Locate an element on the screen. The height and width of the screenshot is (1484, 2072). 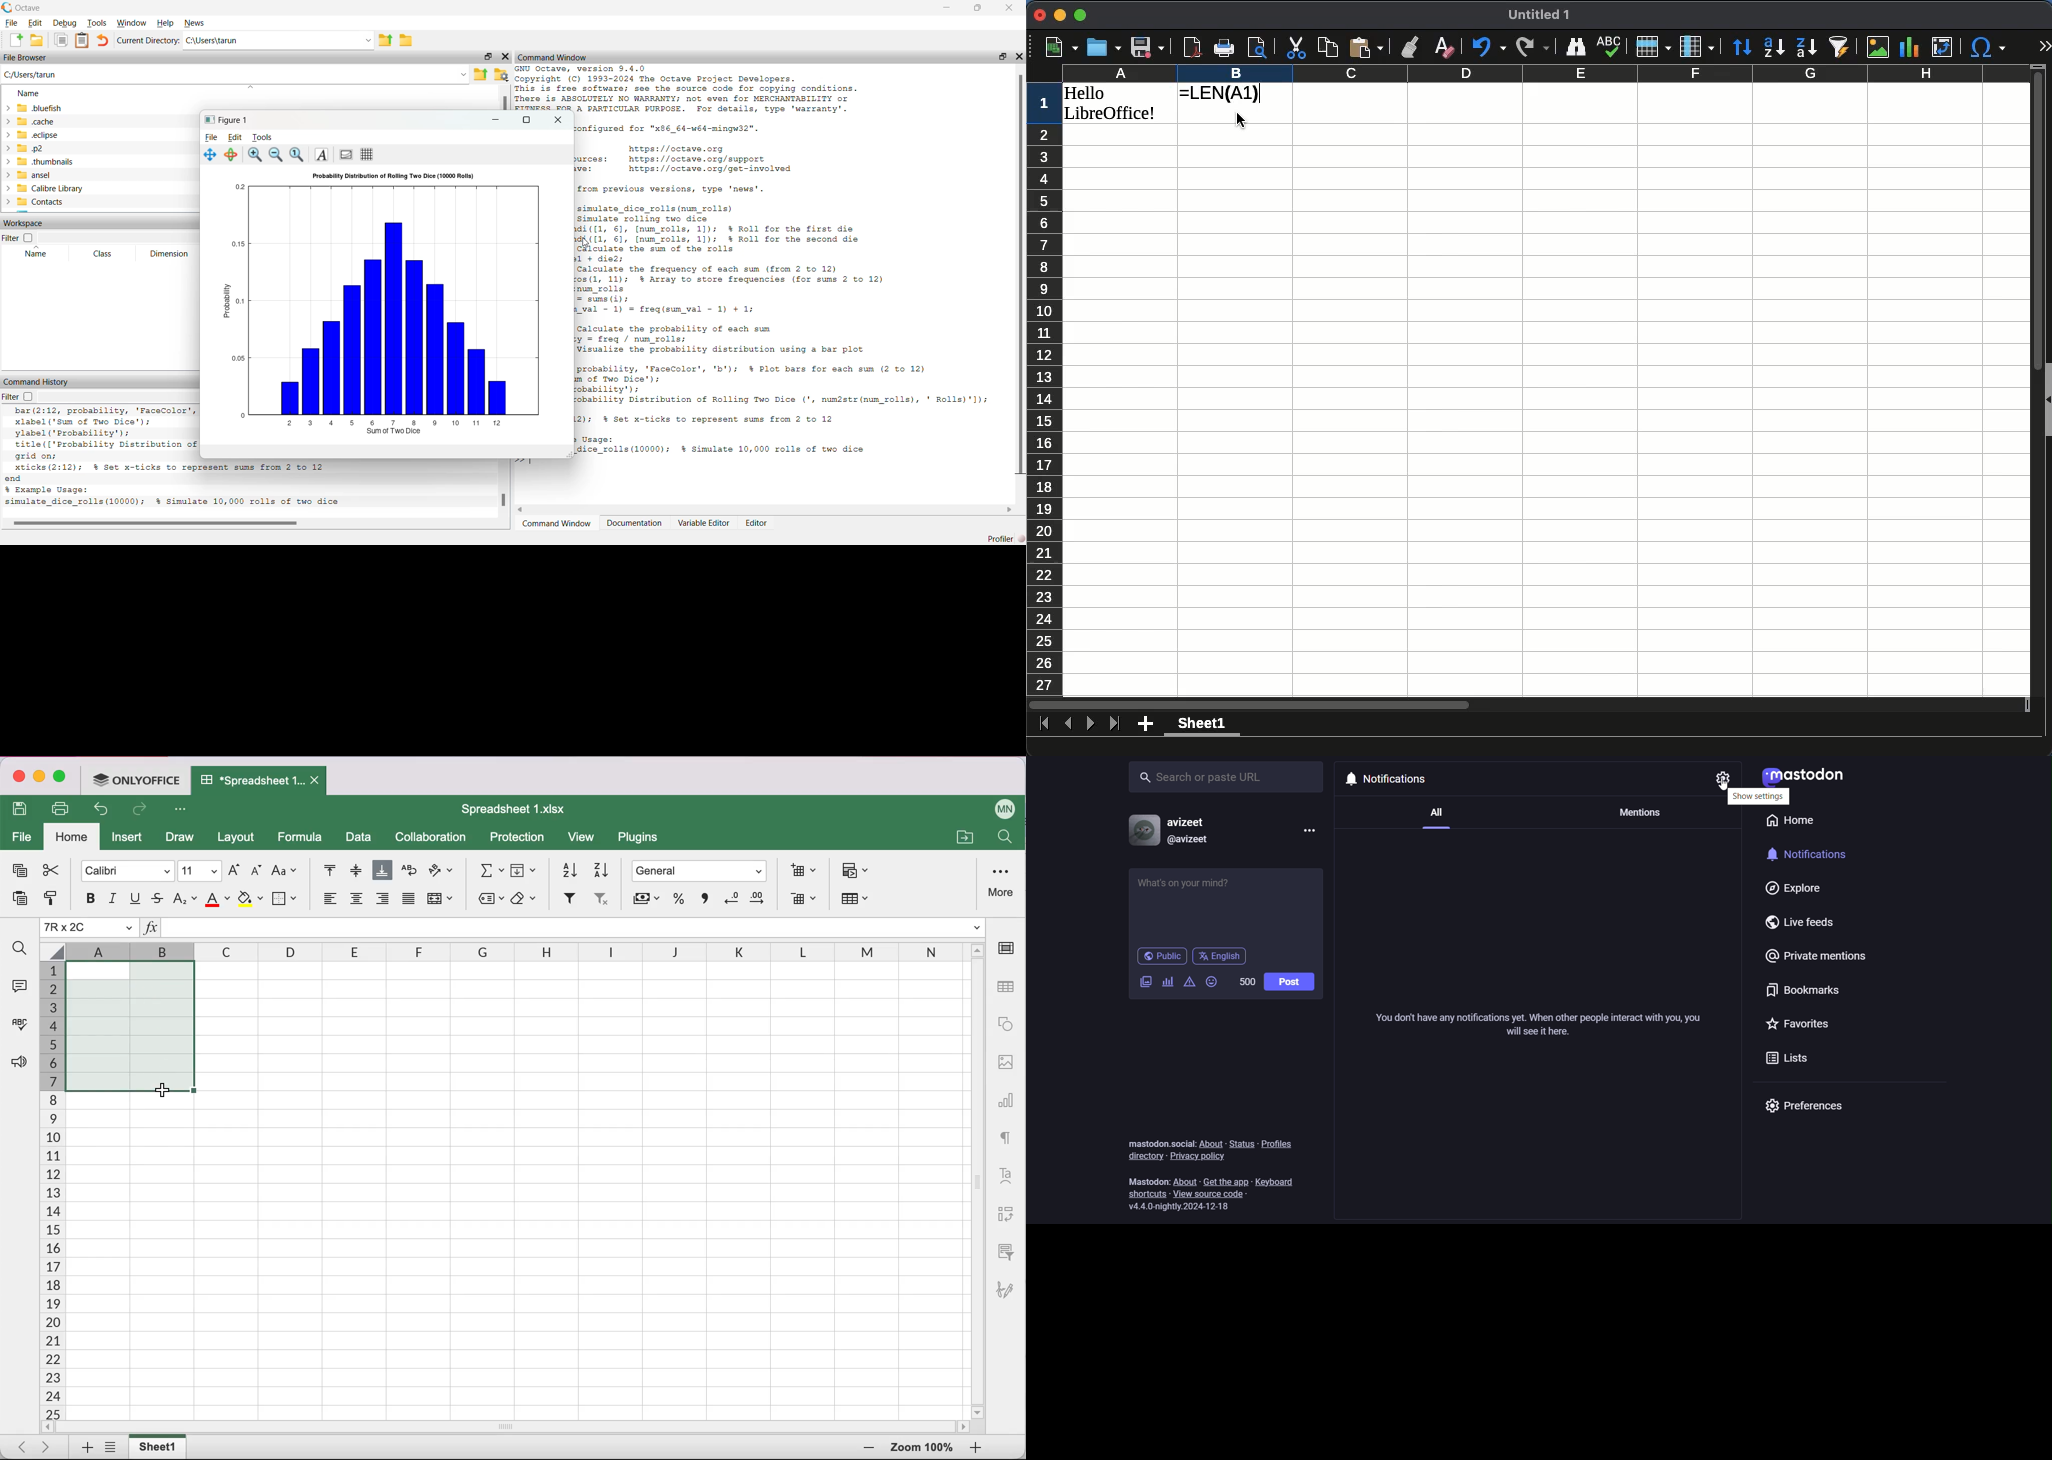
page preview is located at coordinates (1259, 48).